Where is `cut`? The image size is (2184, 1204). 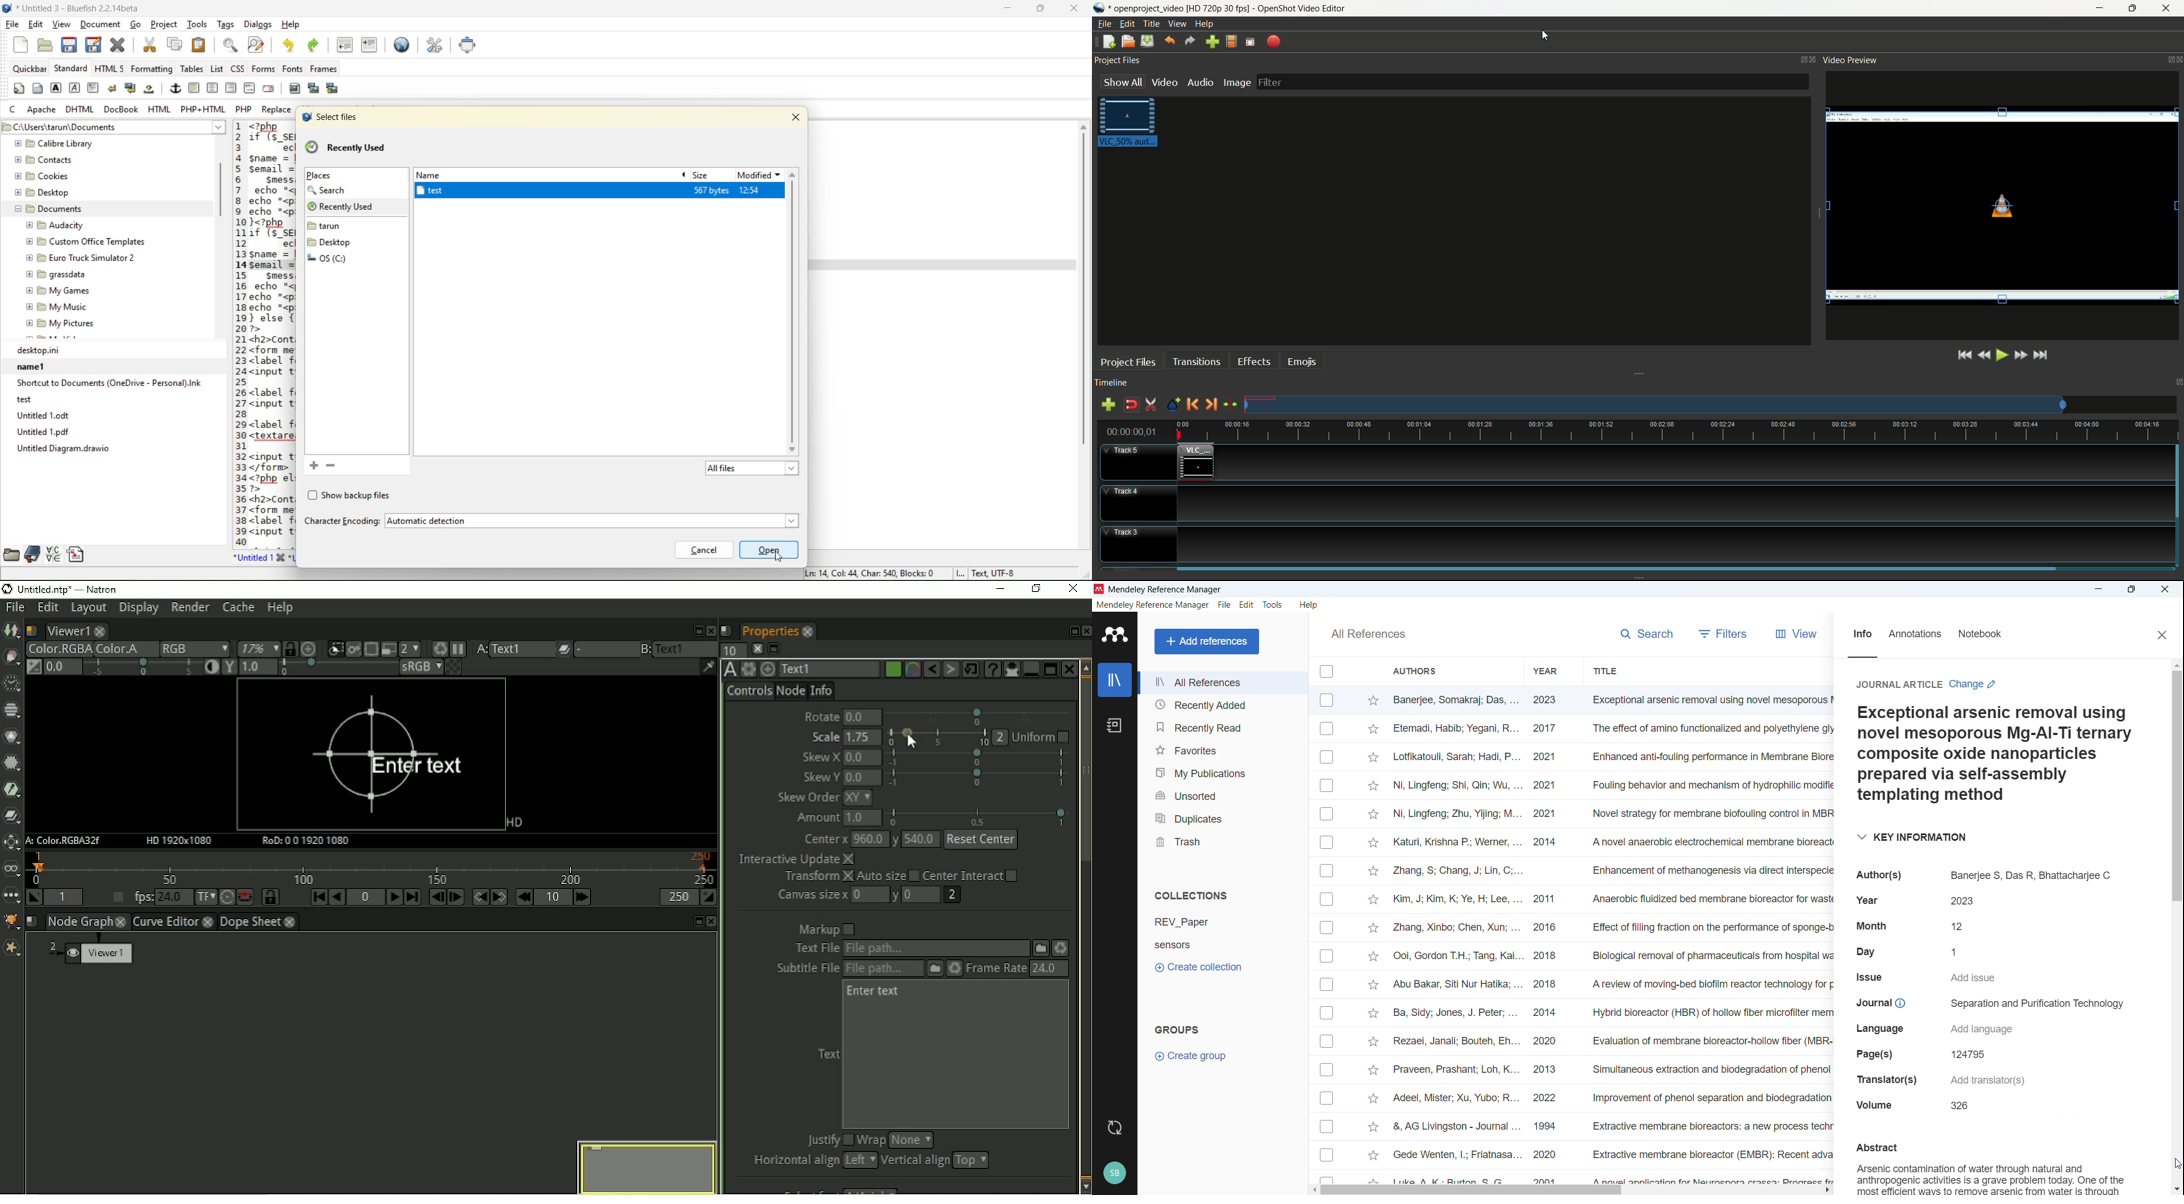 cut is located at coordinates (149, 45).